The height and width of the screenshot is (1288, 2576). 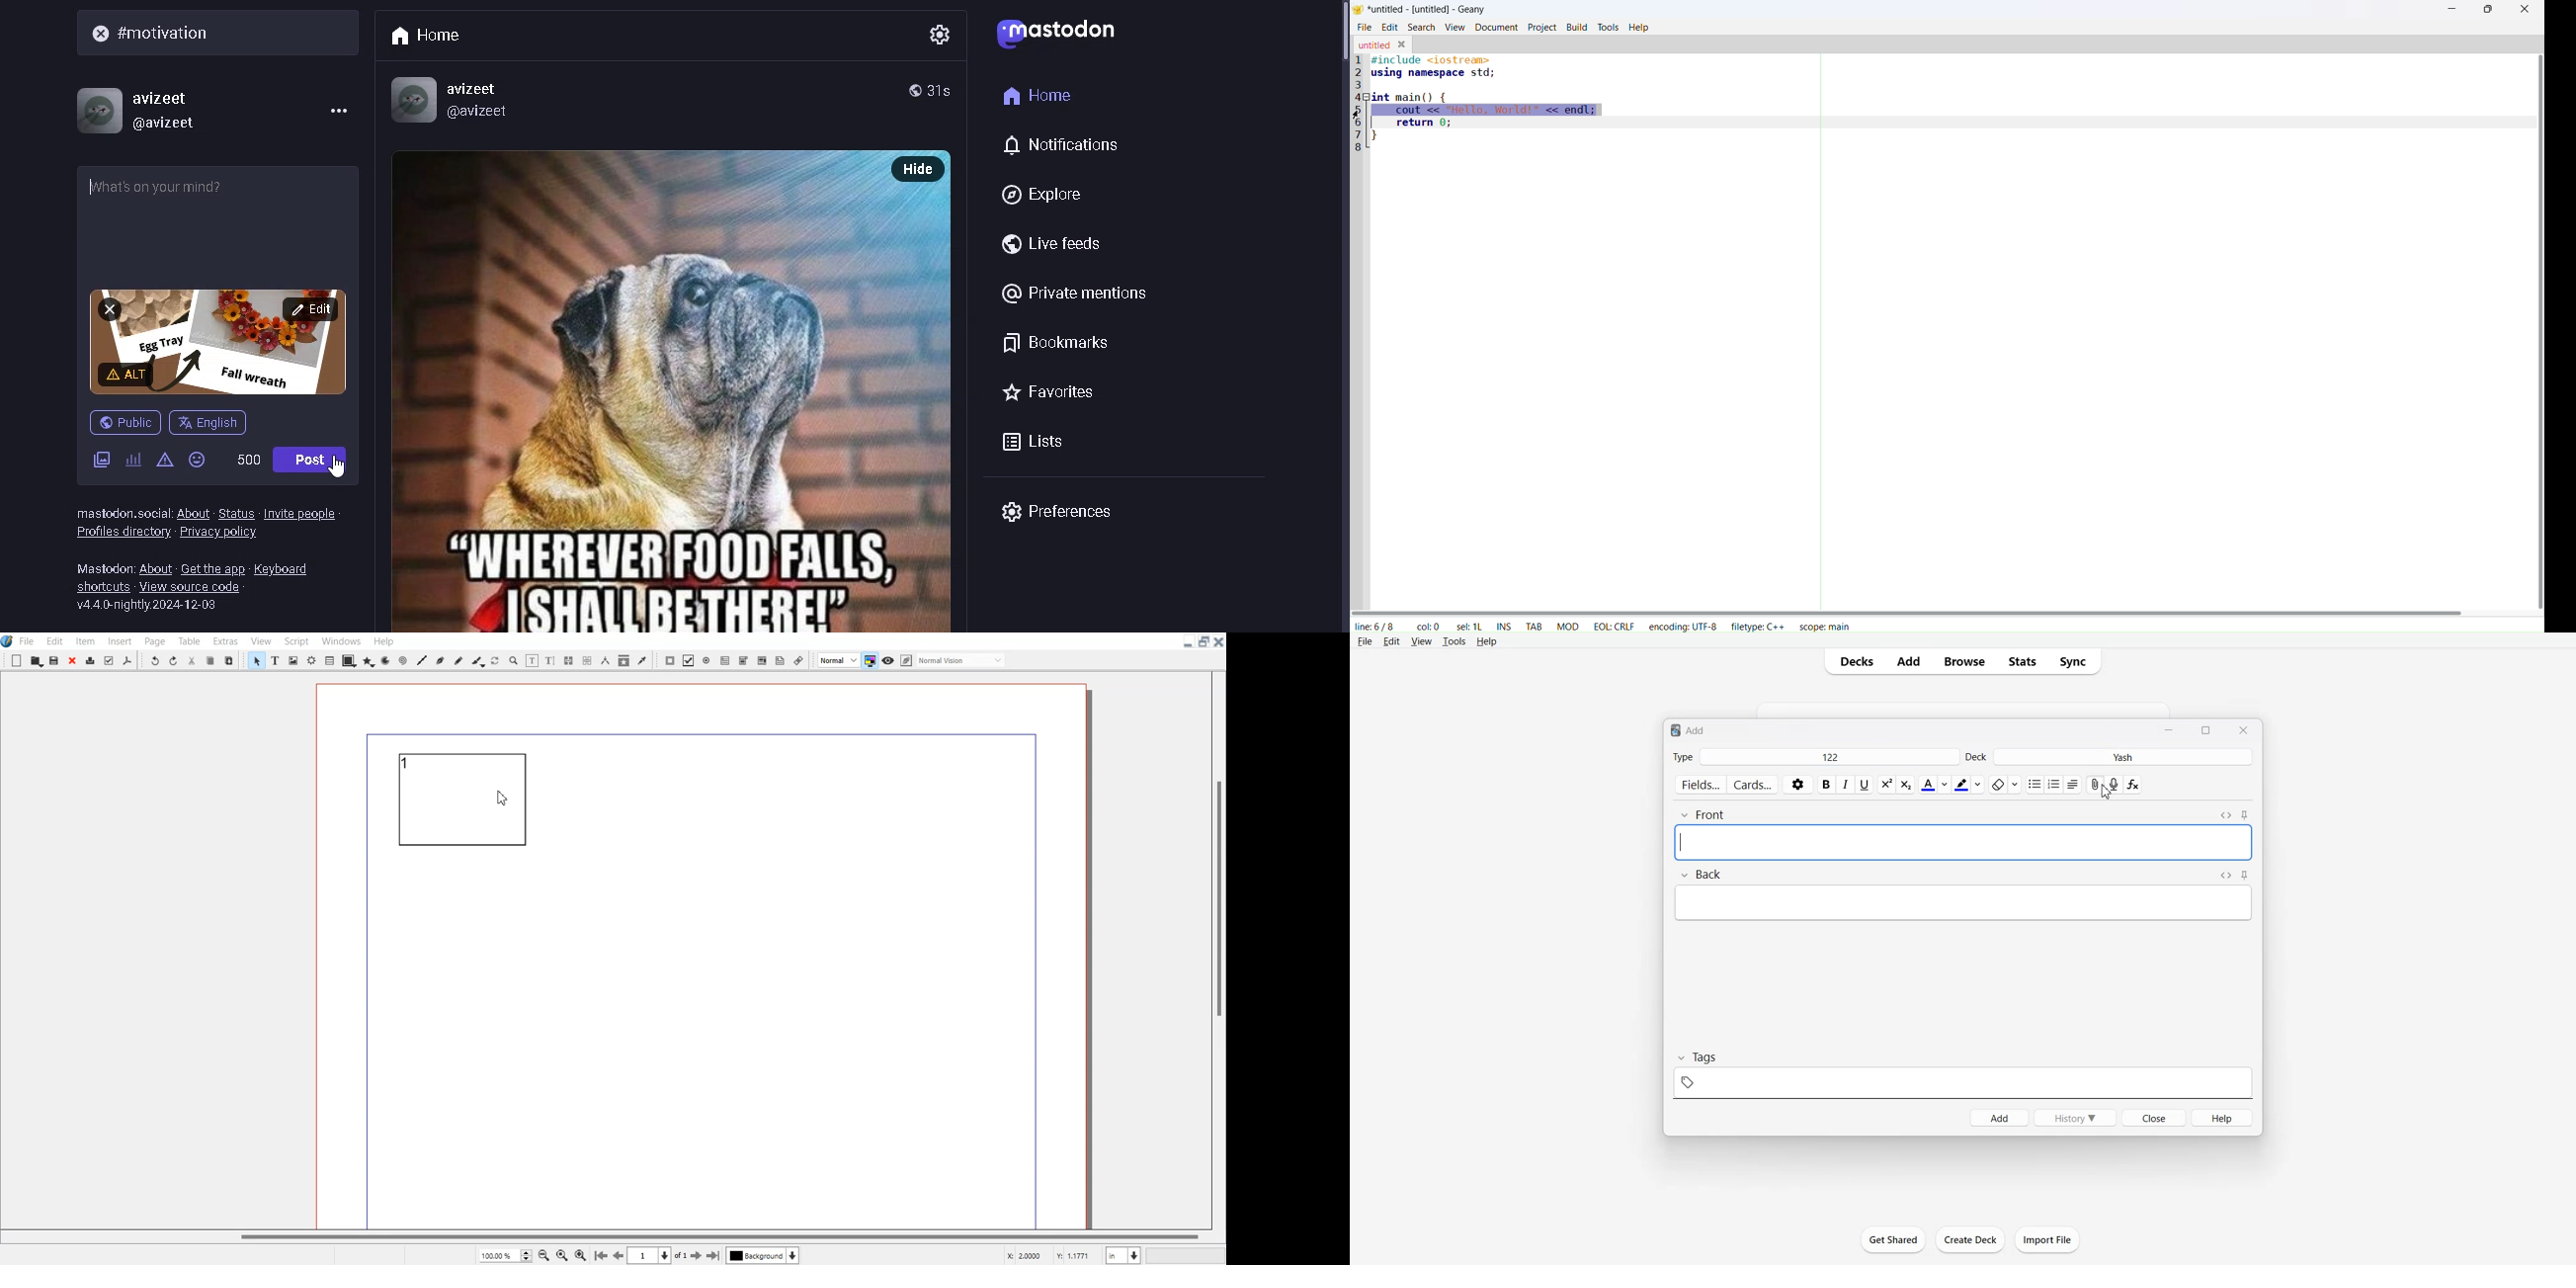 I want to click on post, so click(x=312, y=459).